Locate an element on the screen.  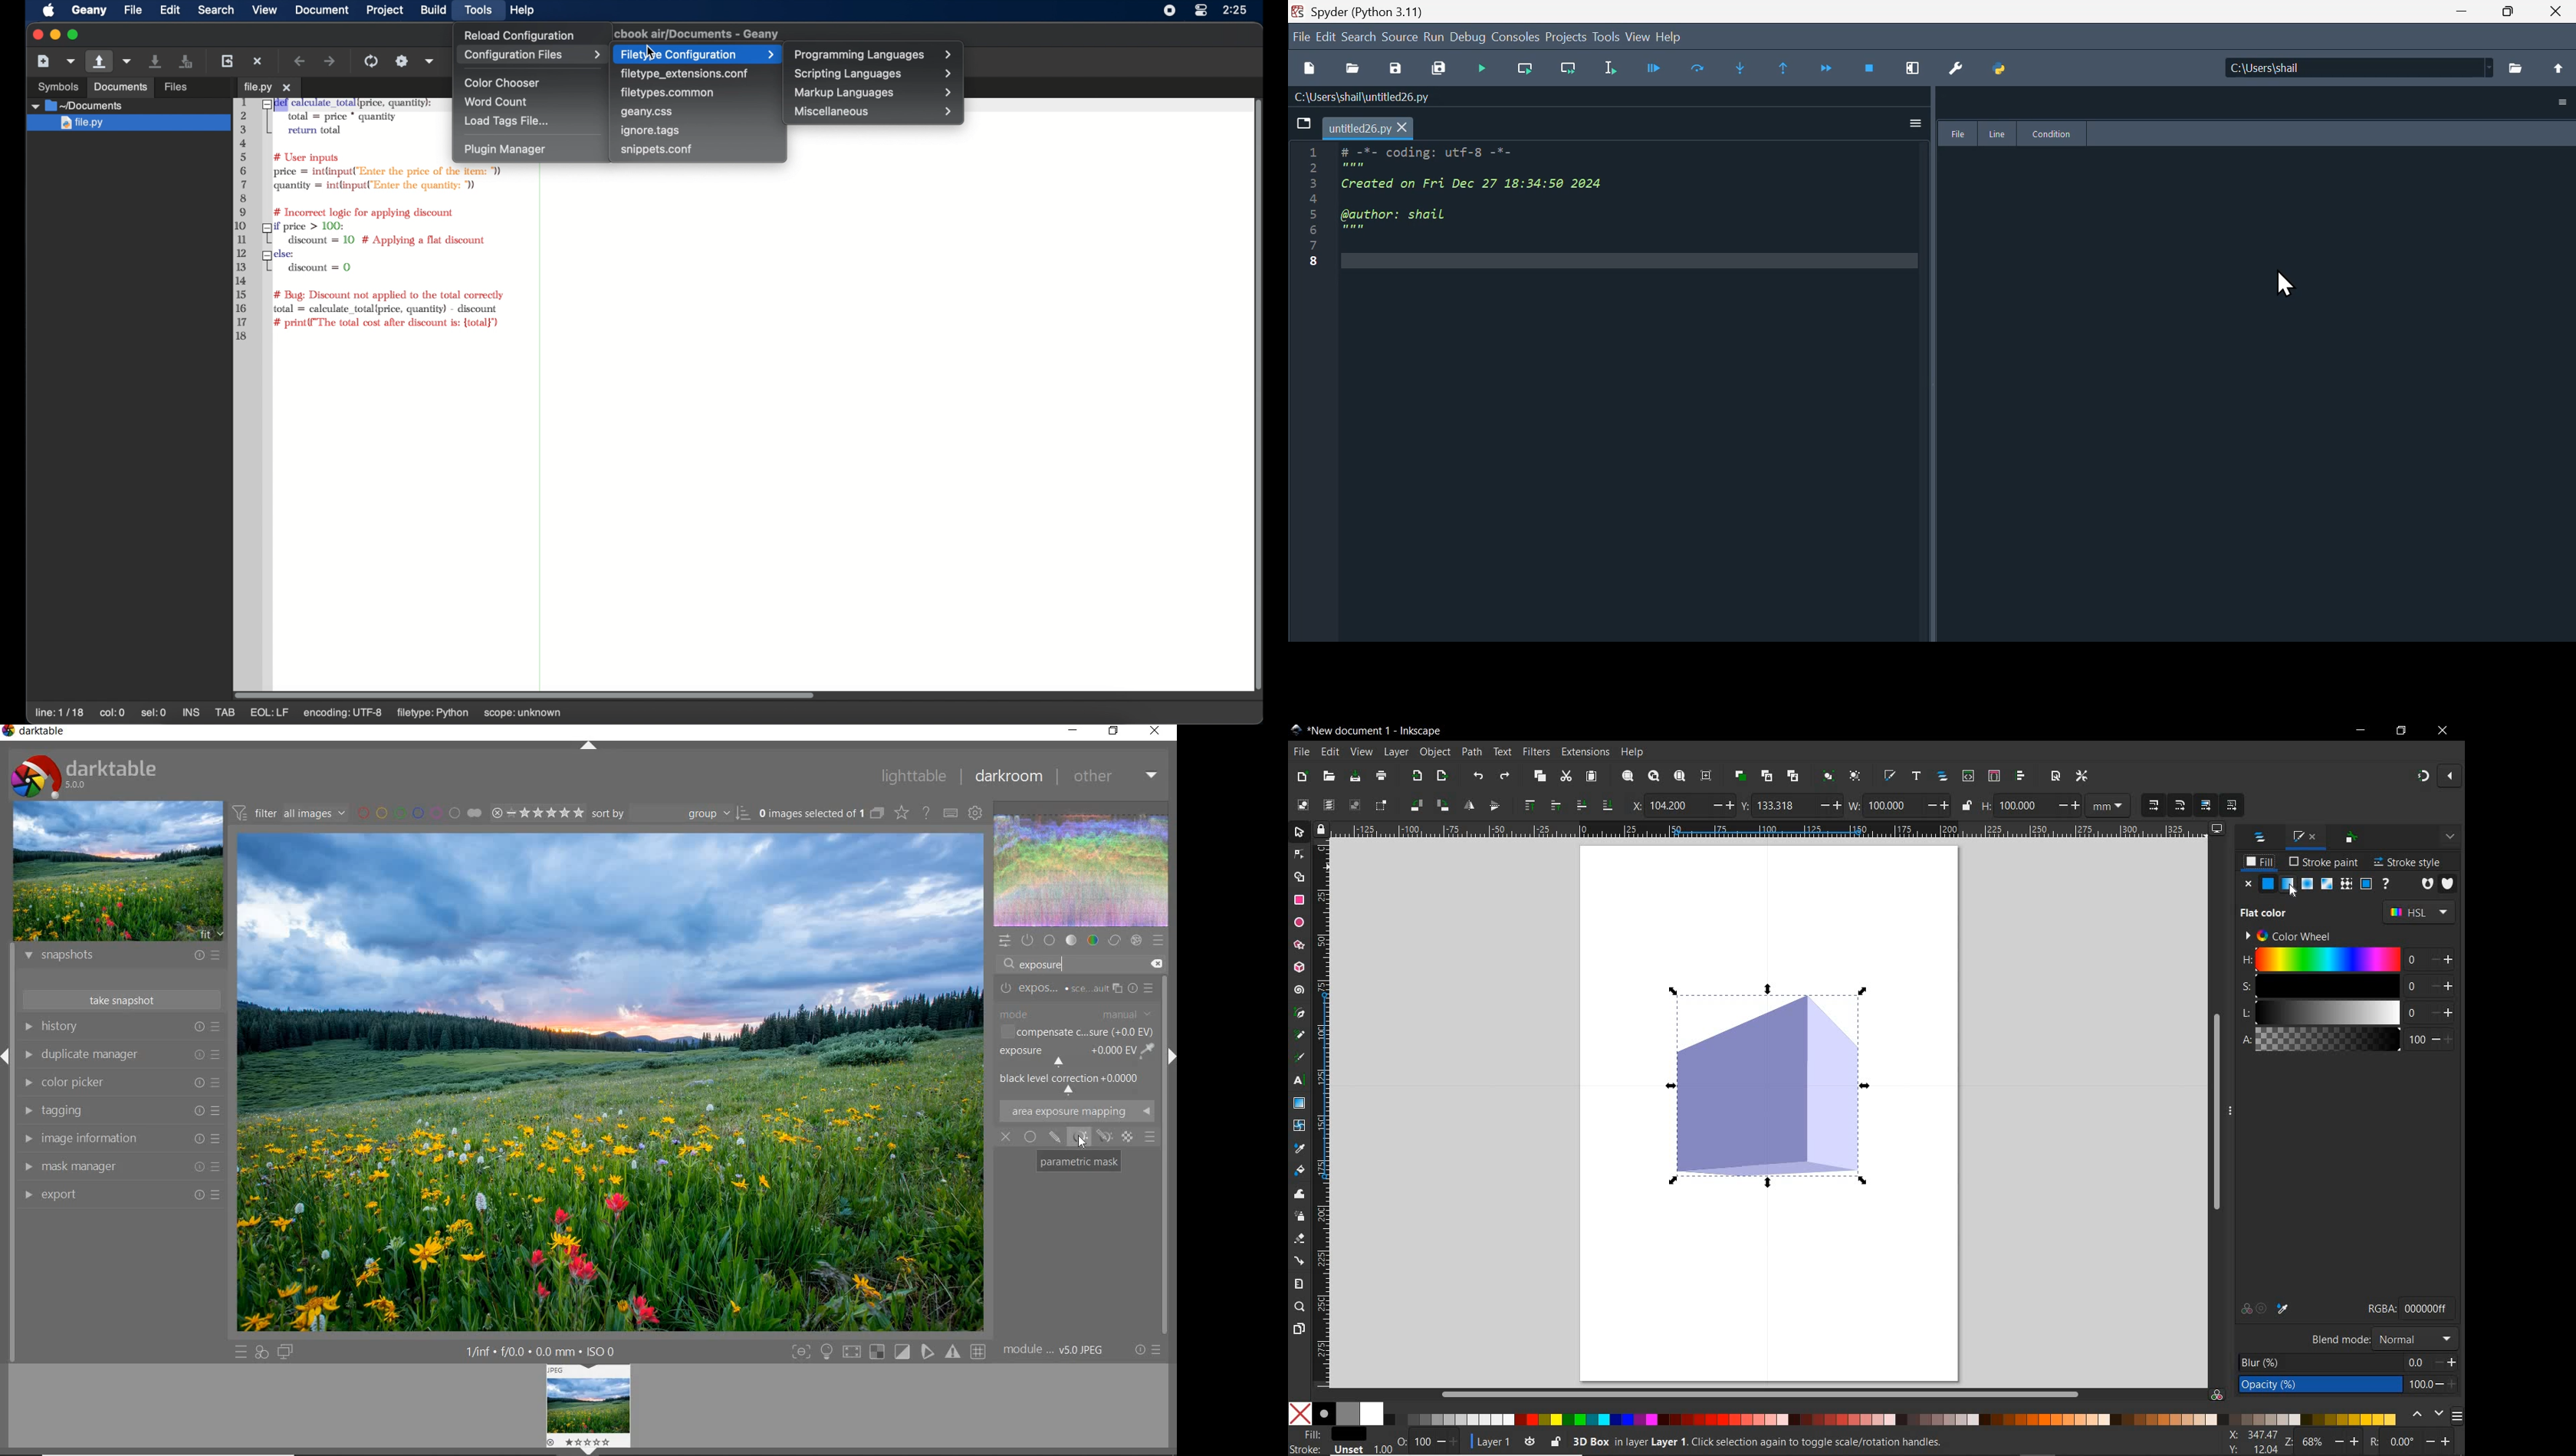
| C:\Users\shail is located at coordinates (2356, 69).